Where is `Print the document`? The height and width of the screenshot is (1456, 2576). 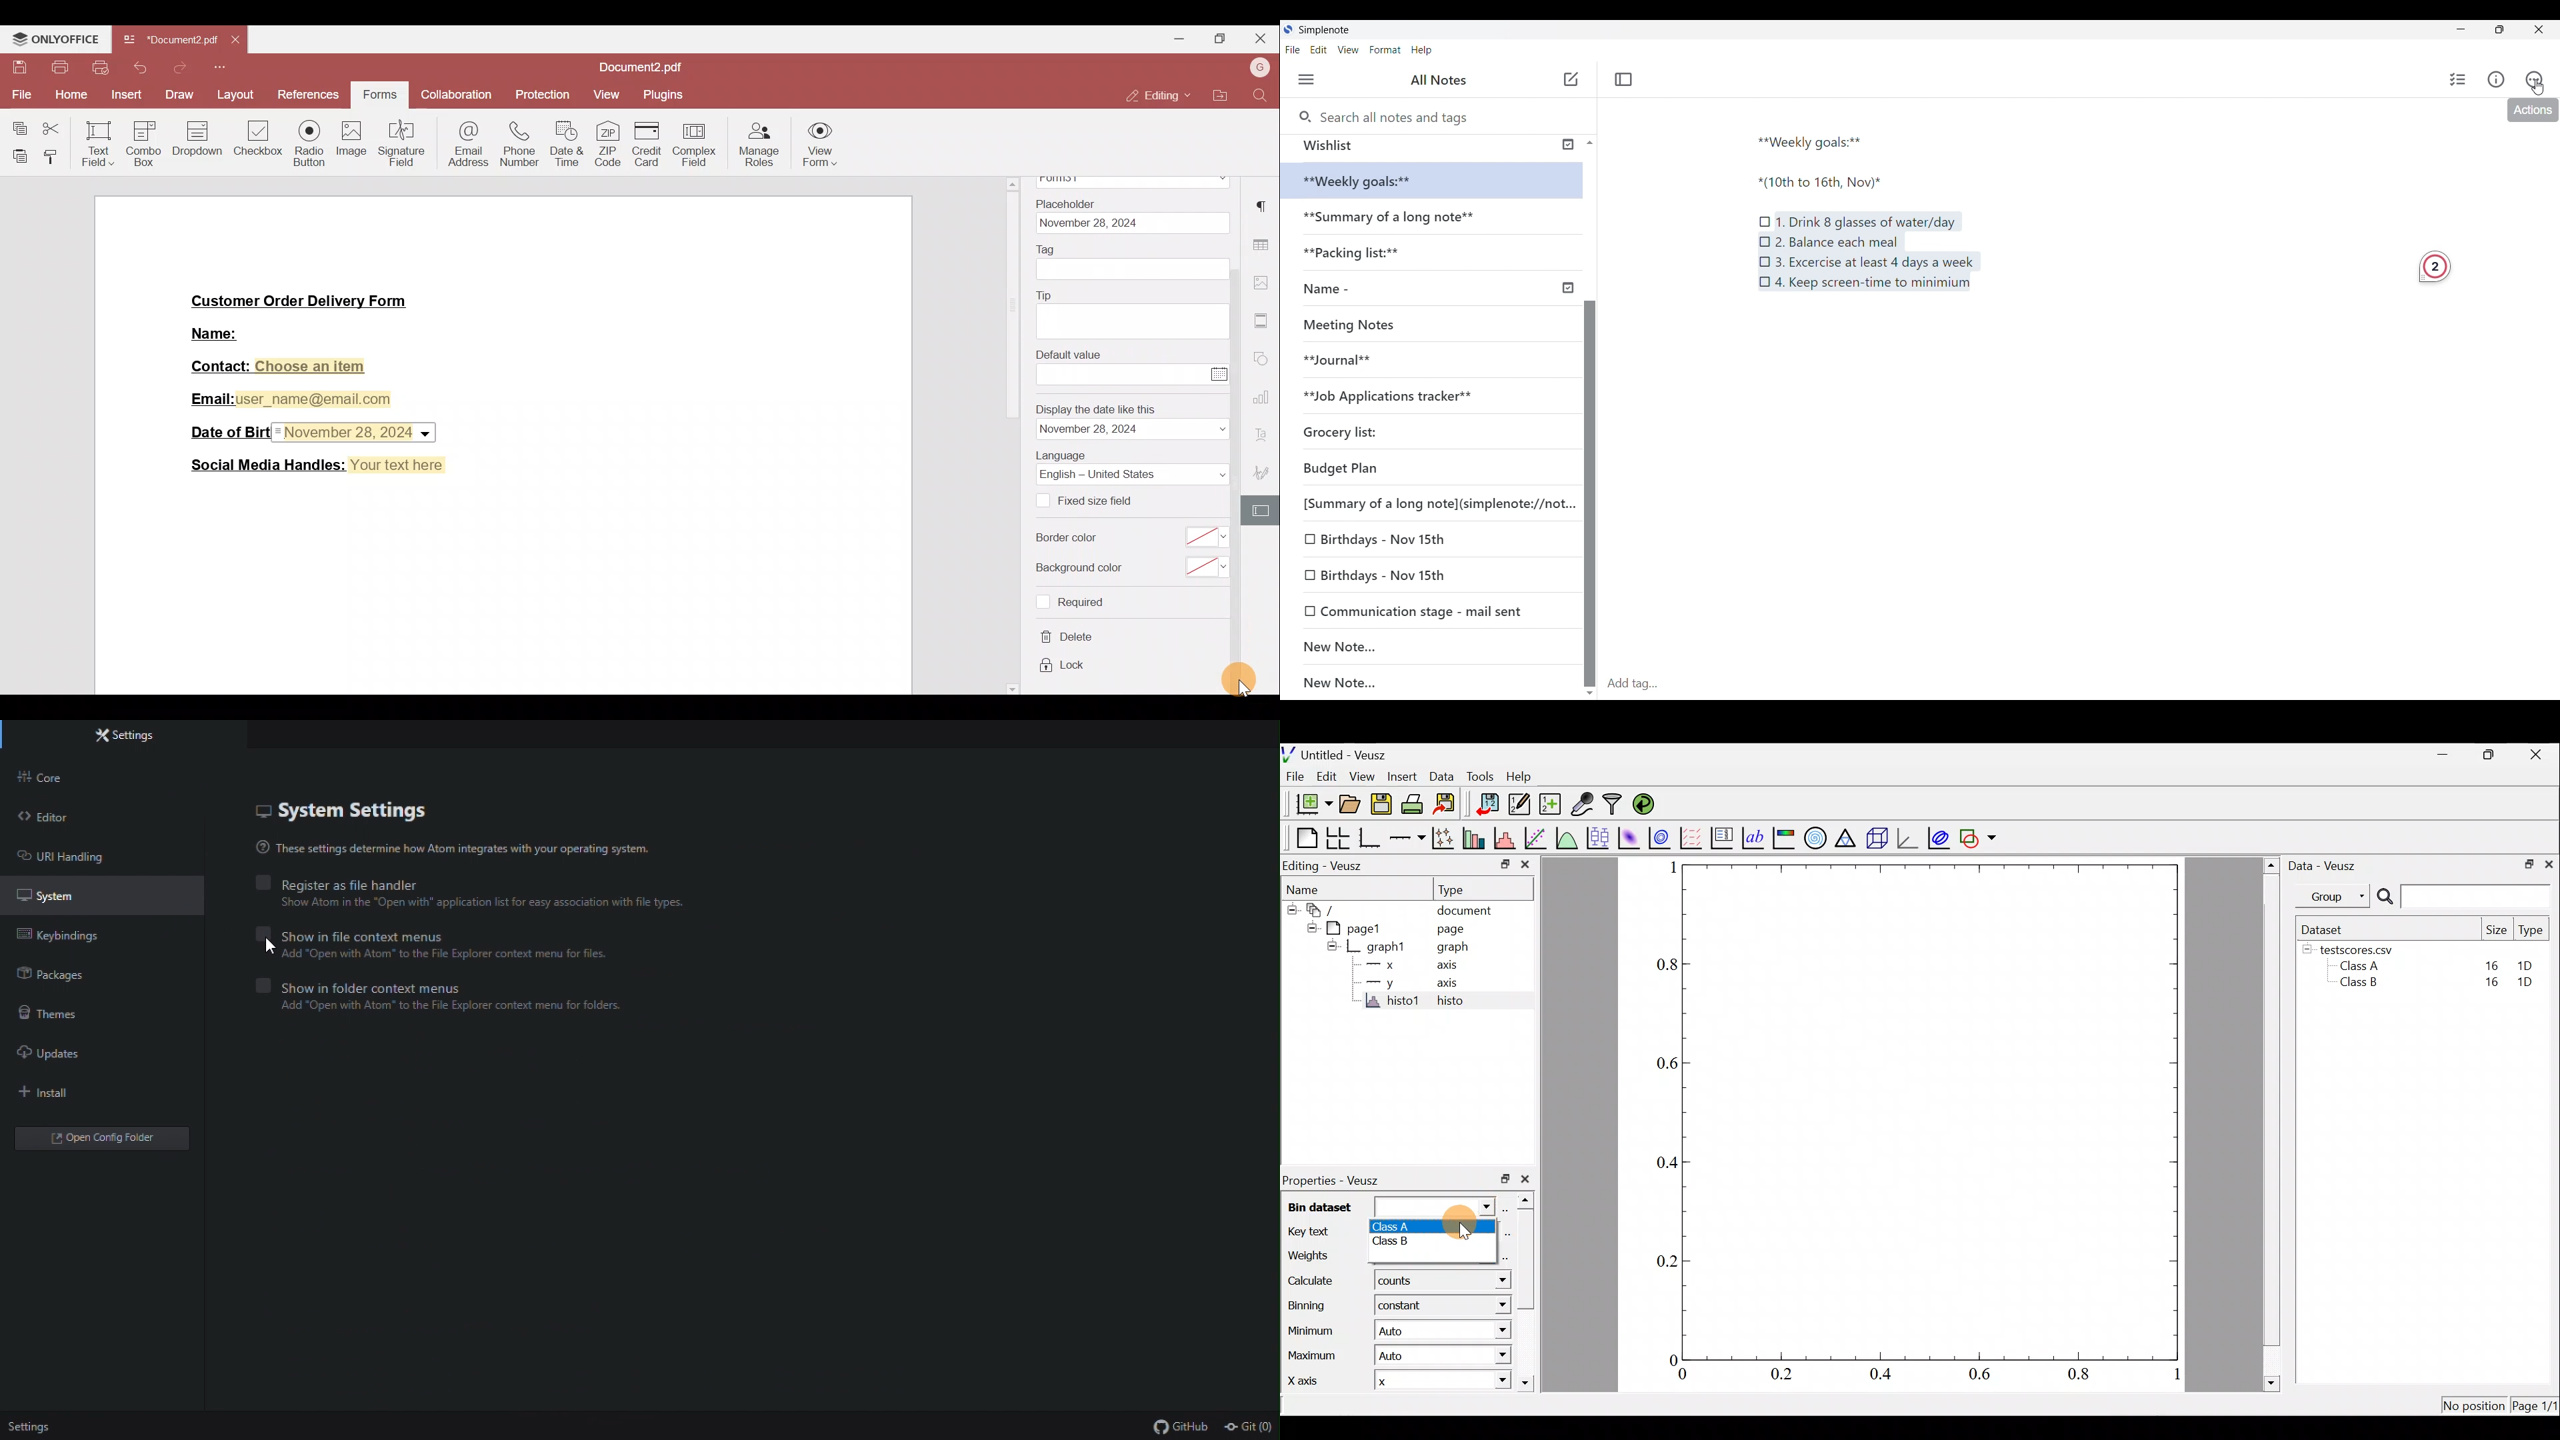 Print the document is located at coordinates (1413, 803).